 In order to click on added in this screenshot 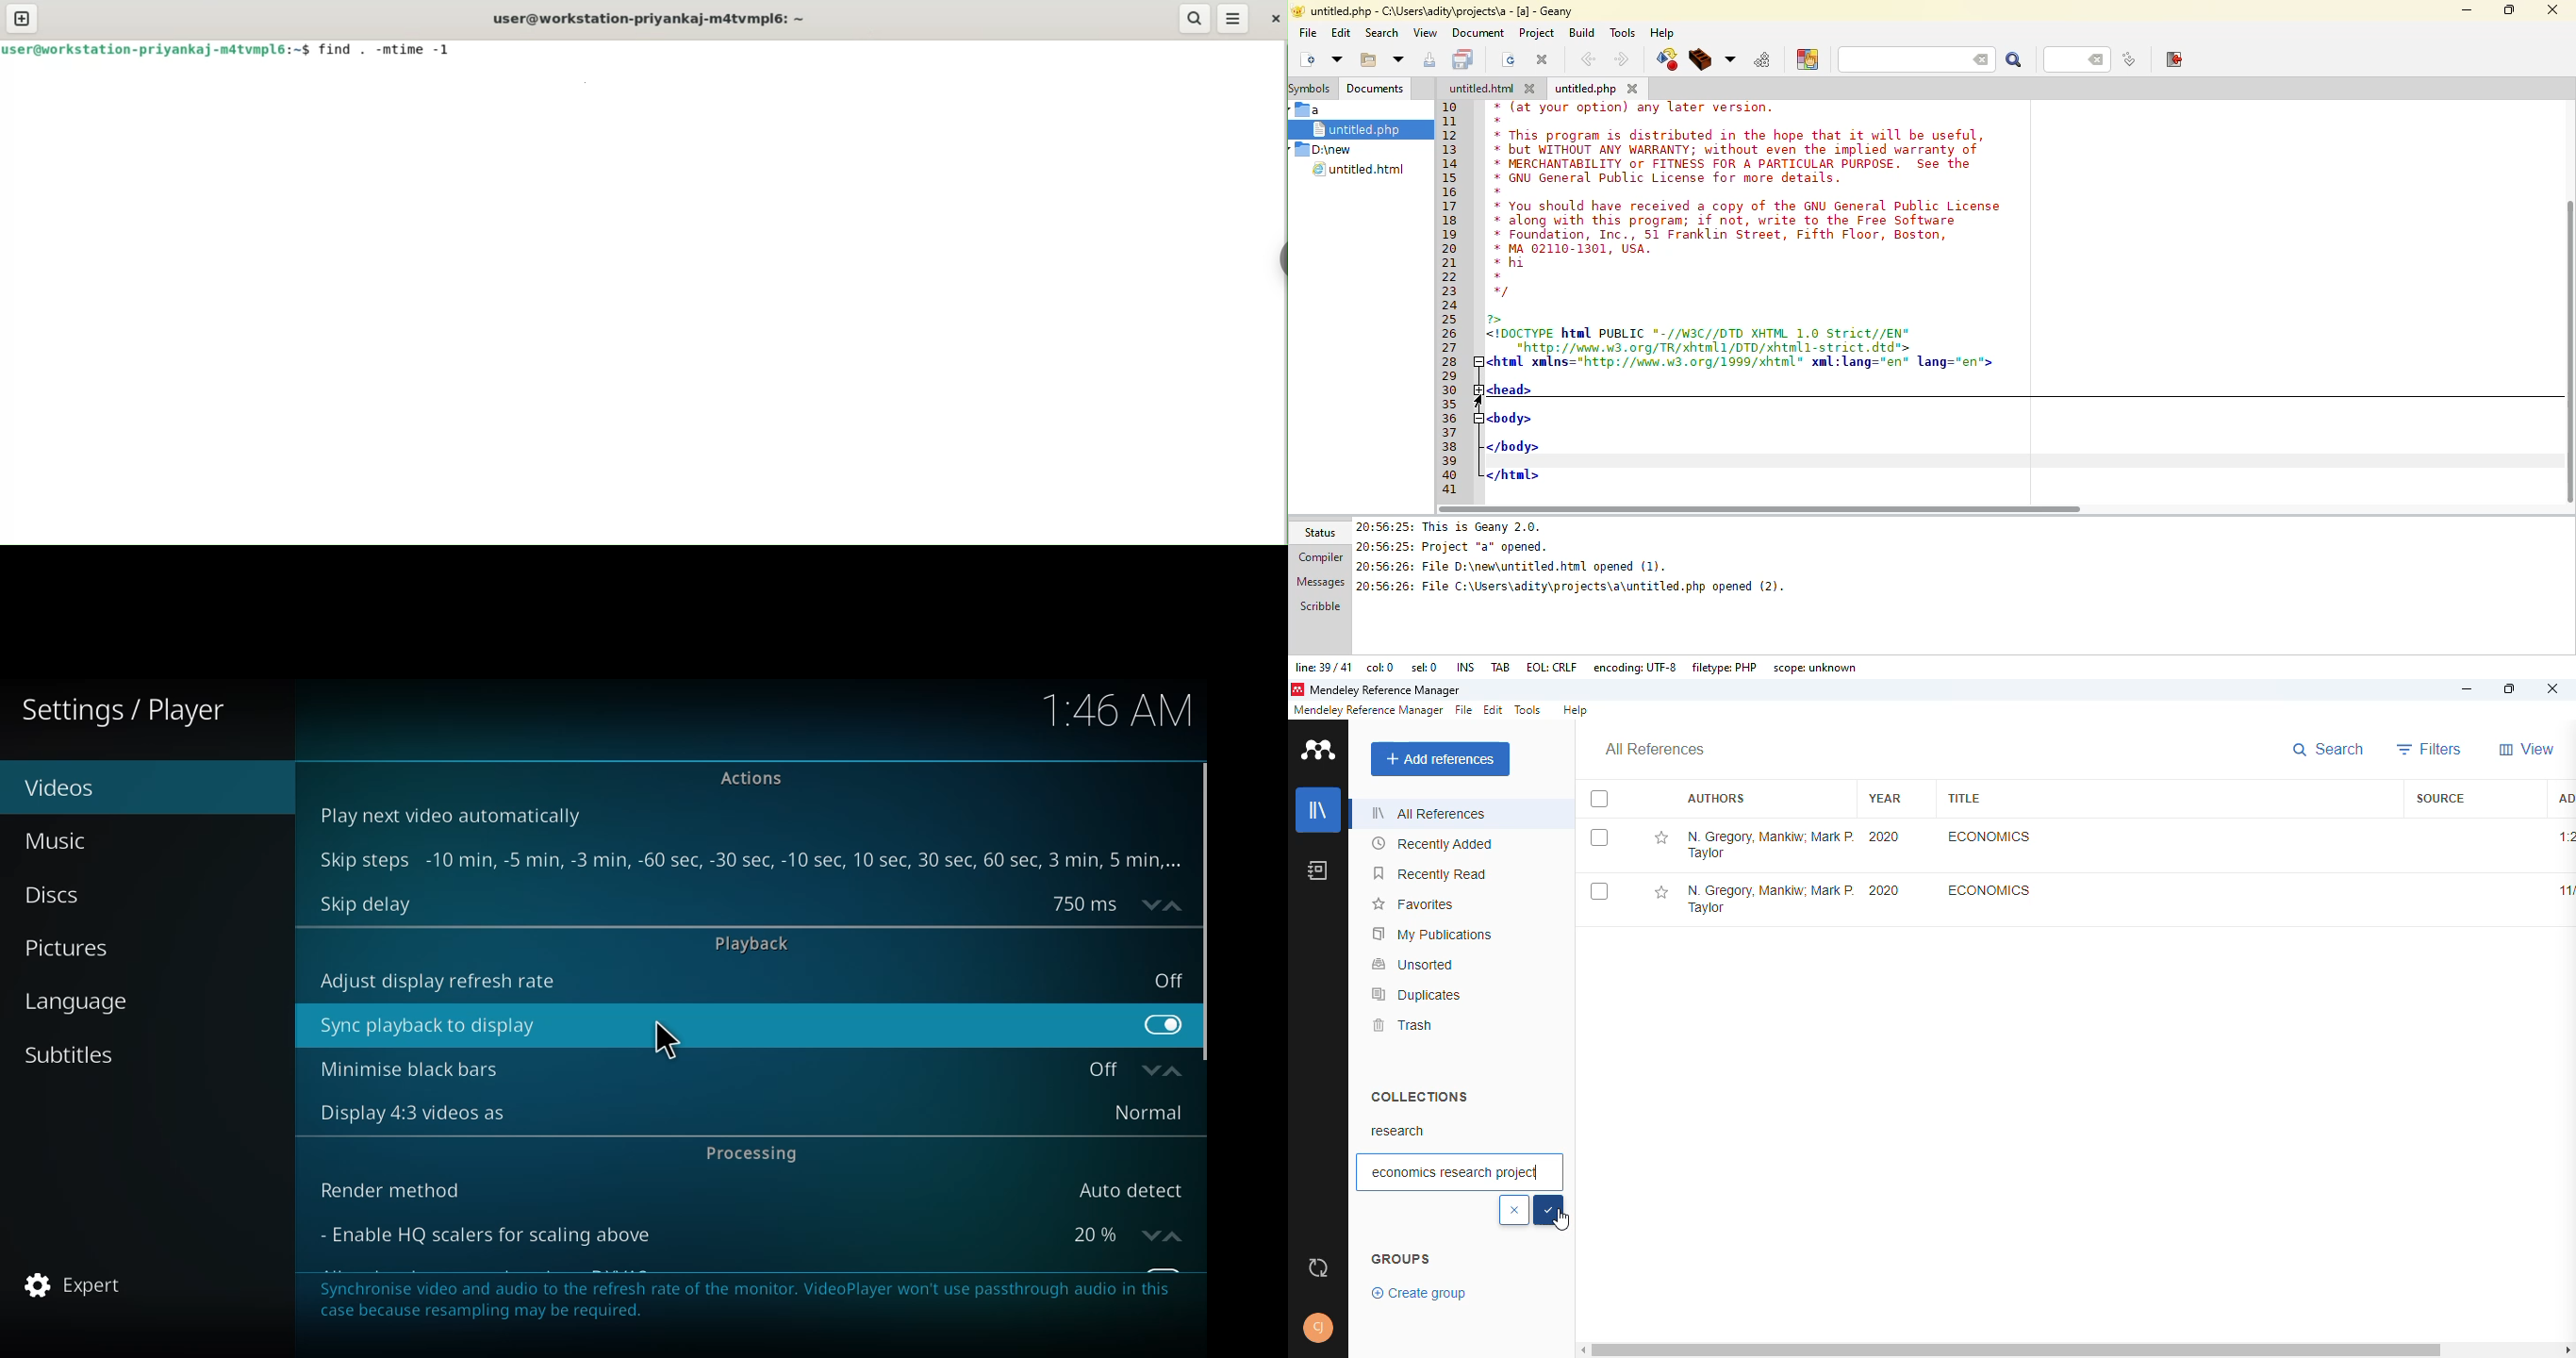, I will do `click(2564, 797)`.